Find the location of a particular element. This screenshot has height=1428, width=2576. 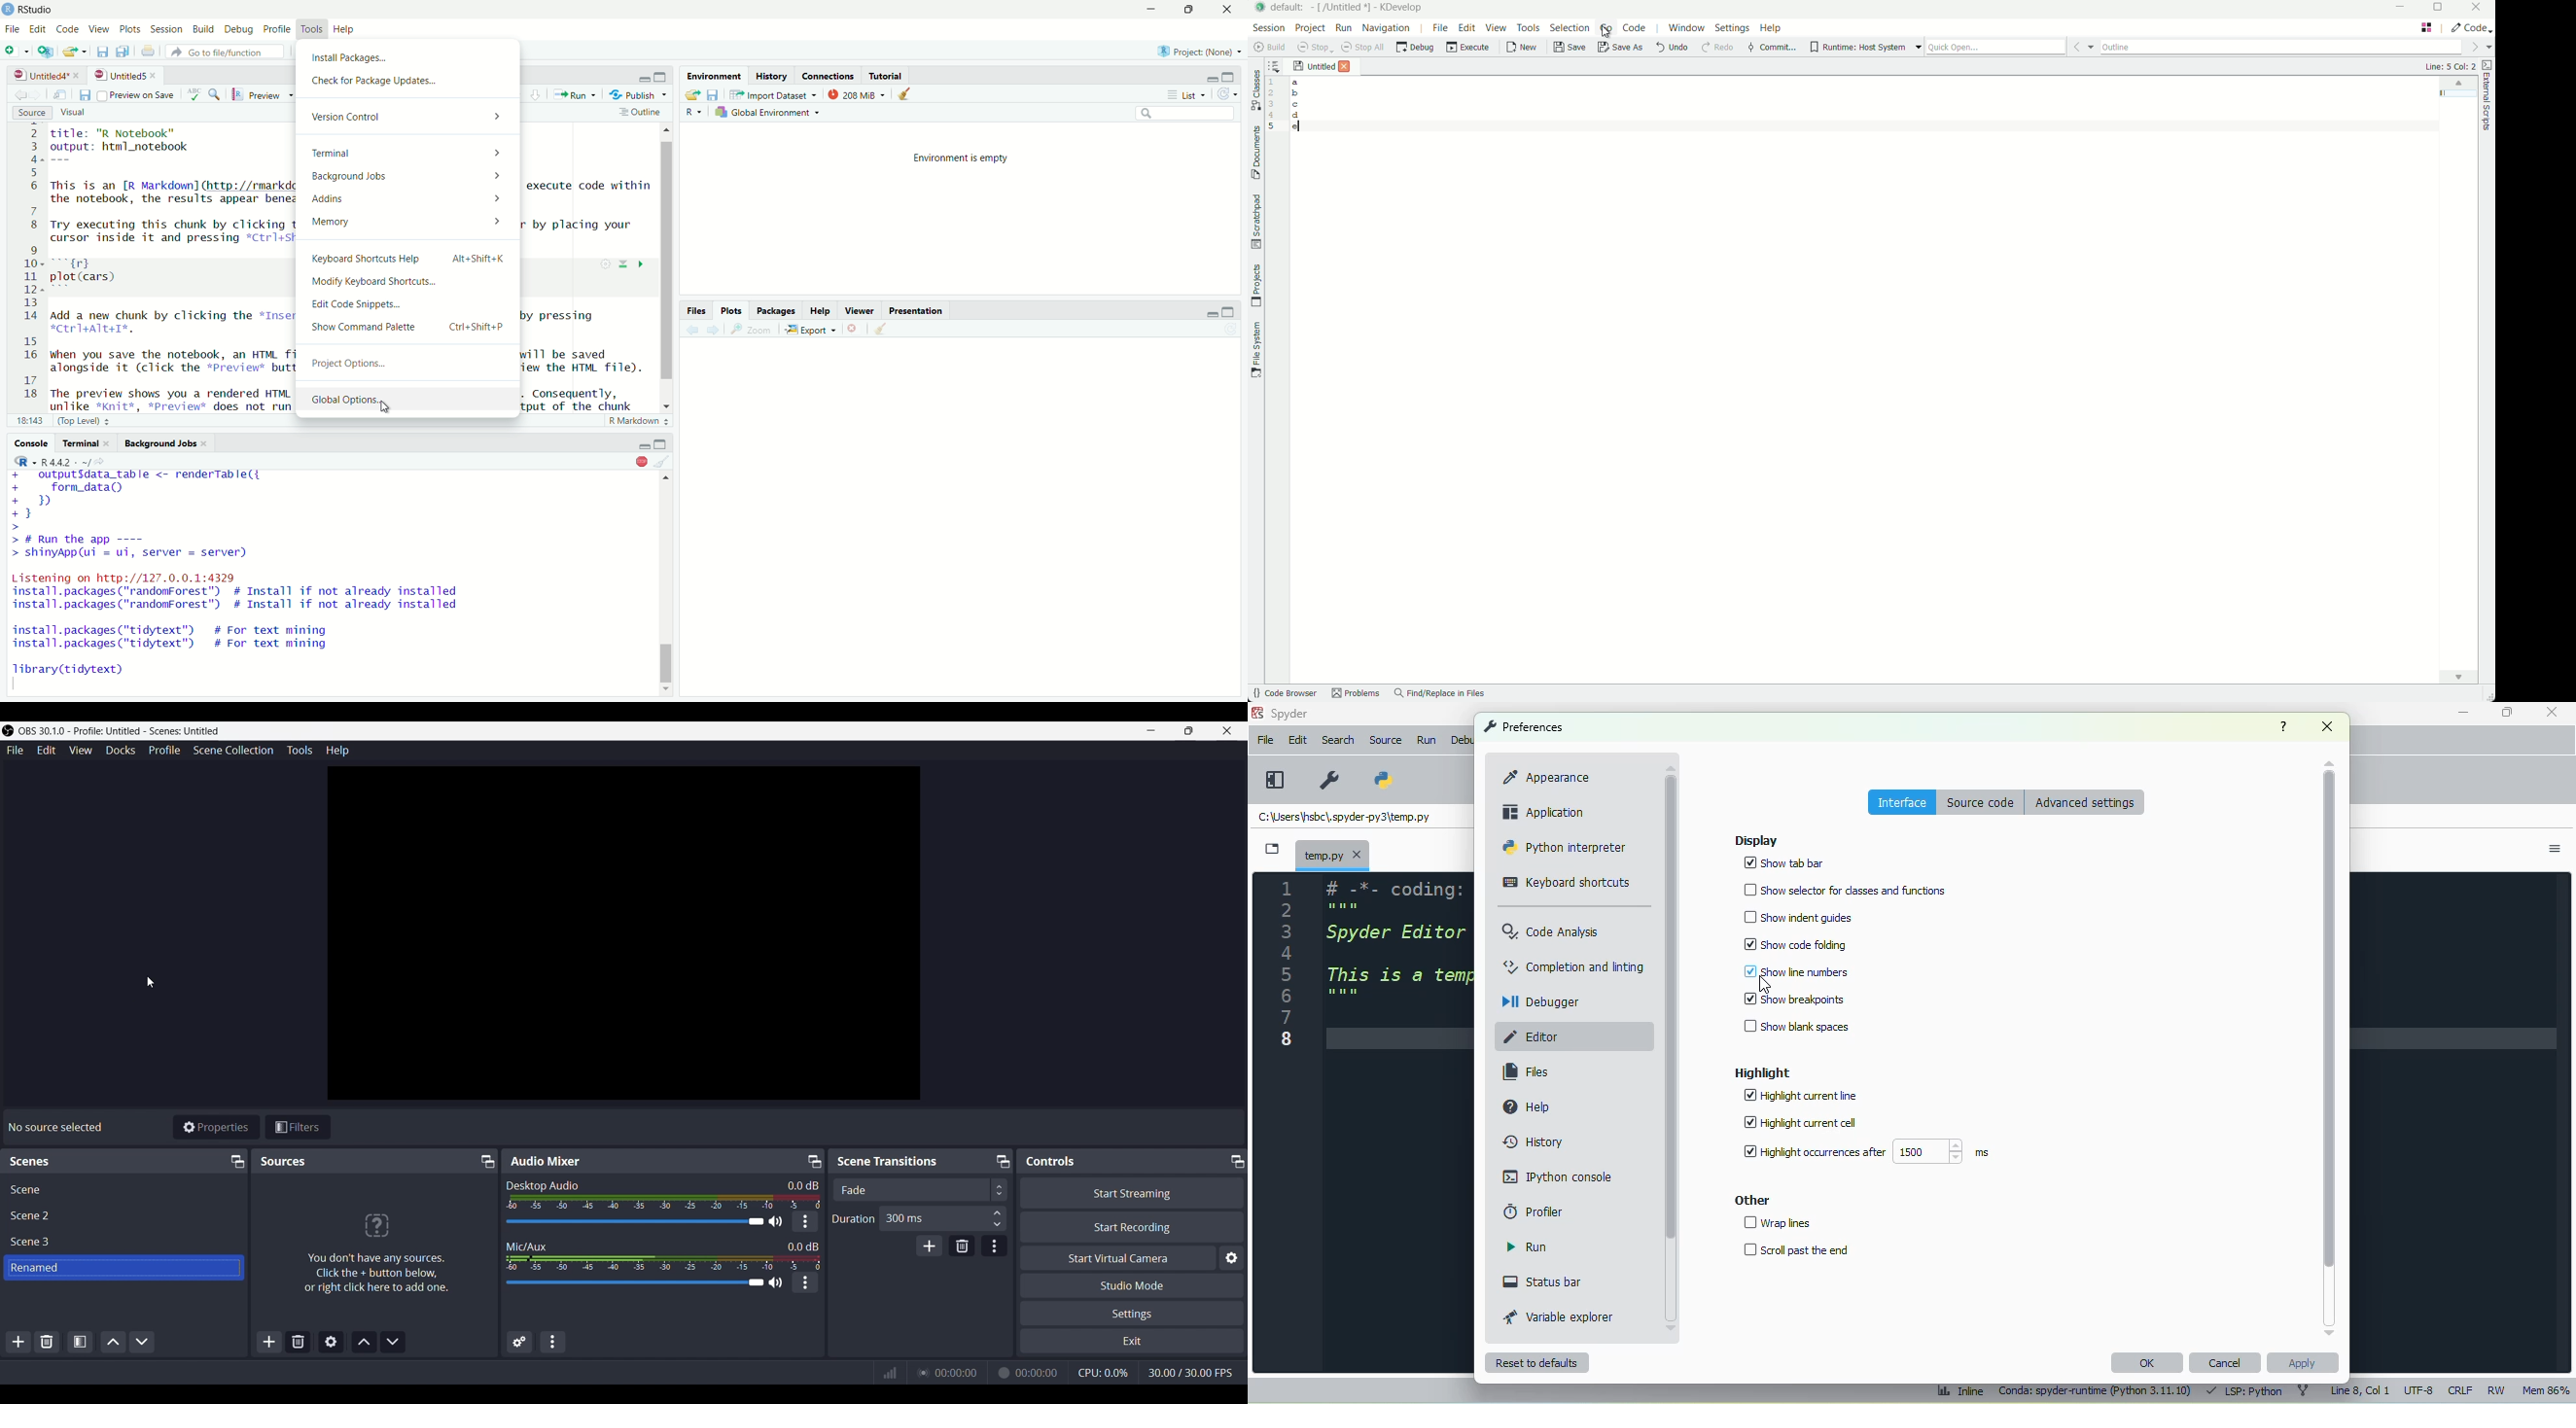

Terminal  is located at coordinates (403, 153).